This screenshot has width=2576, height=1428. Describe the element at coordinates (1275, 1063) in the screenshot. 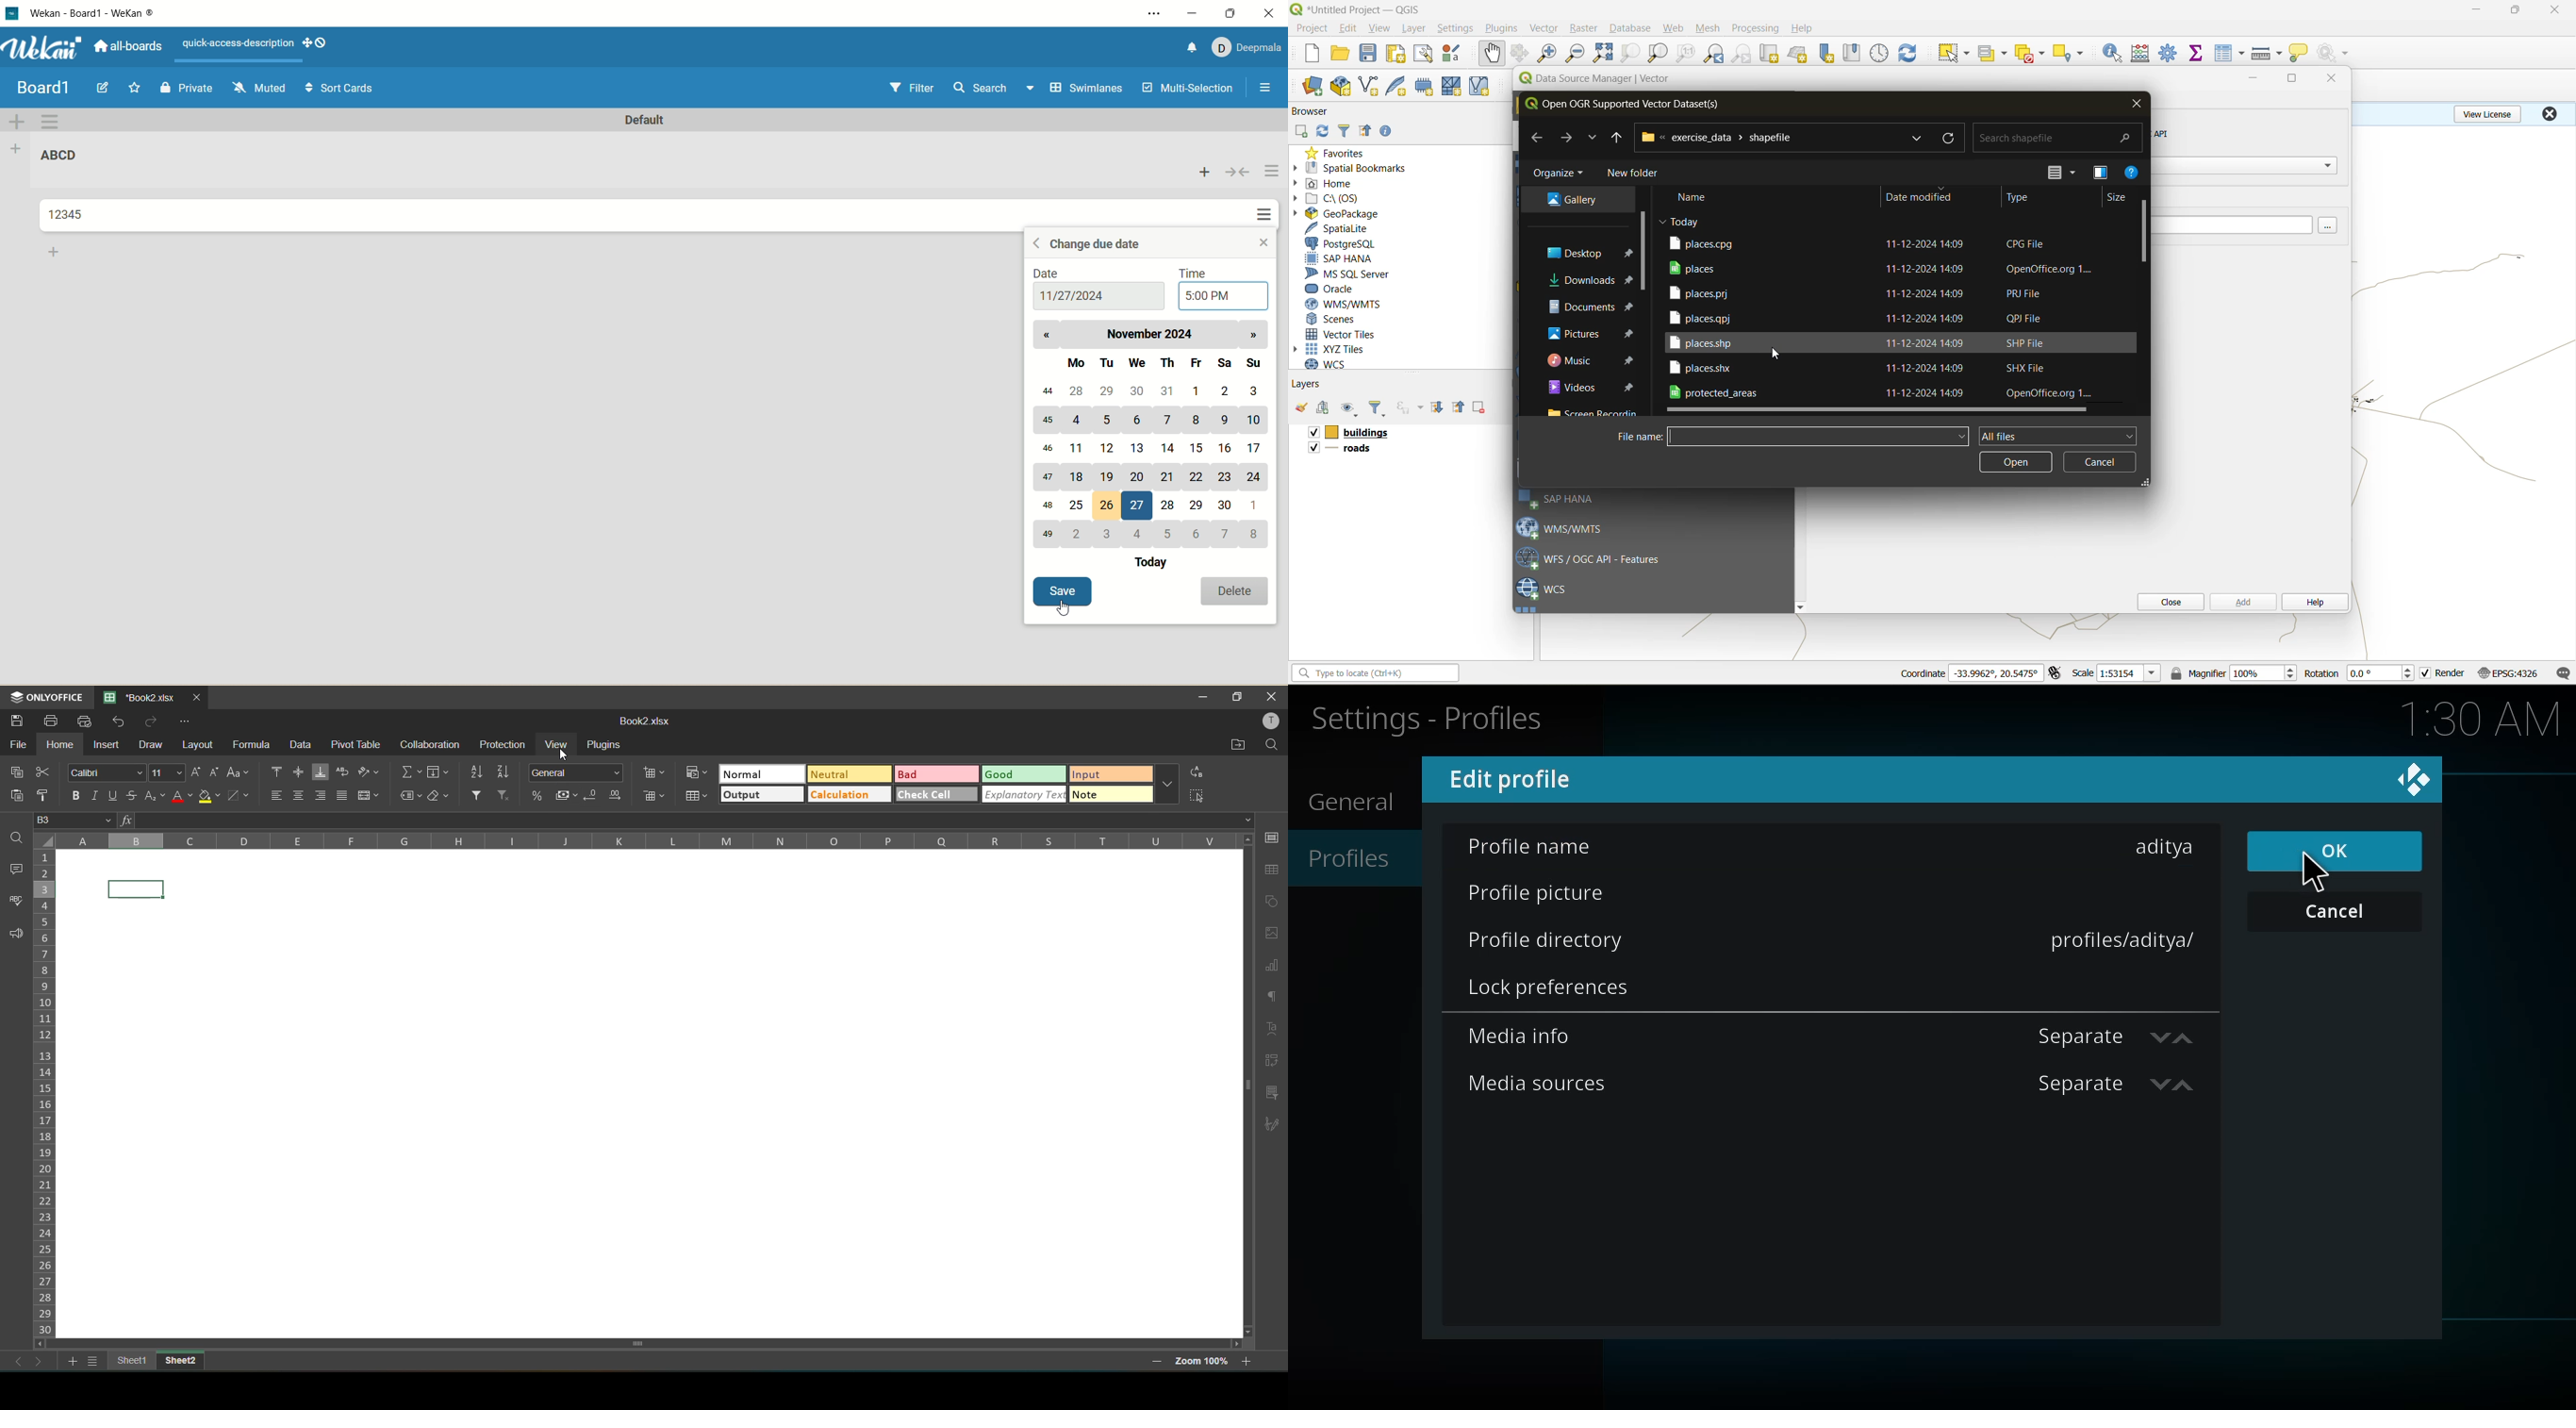

I see `pivot table` at that location.